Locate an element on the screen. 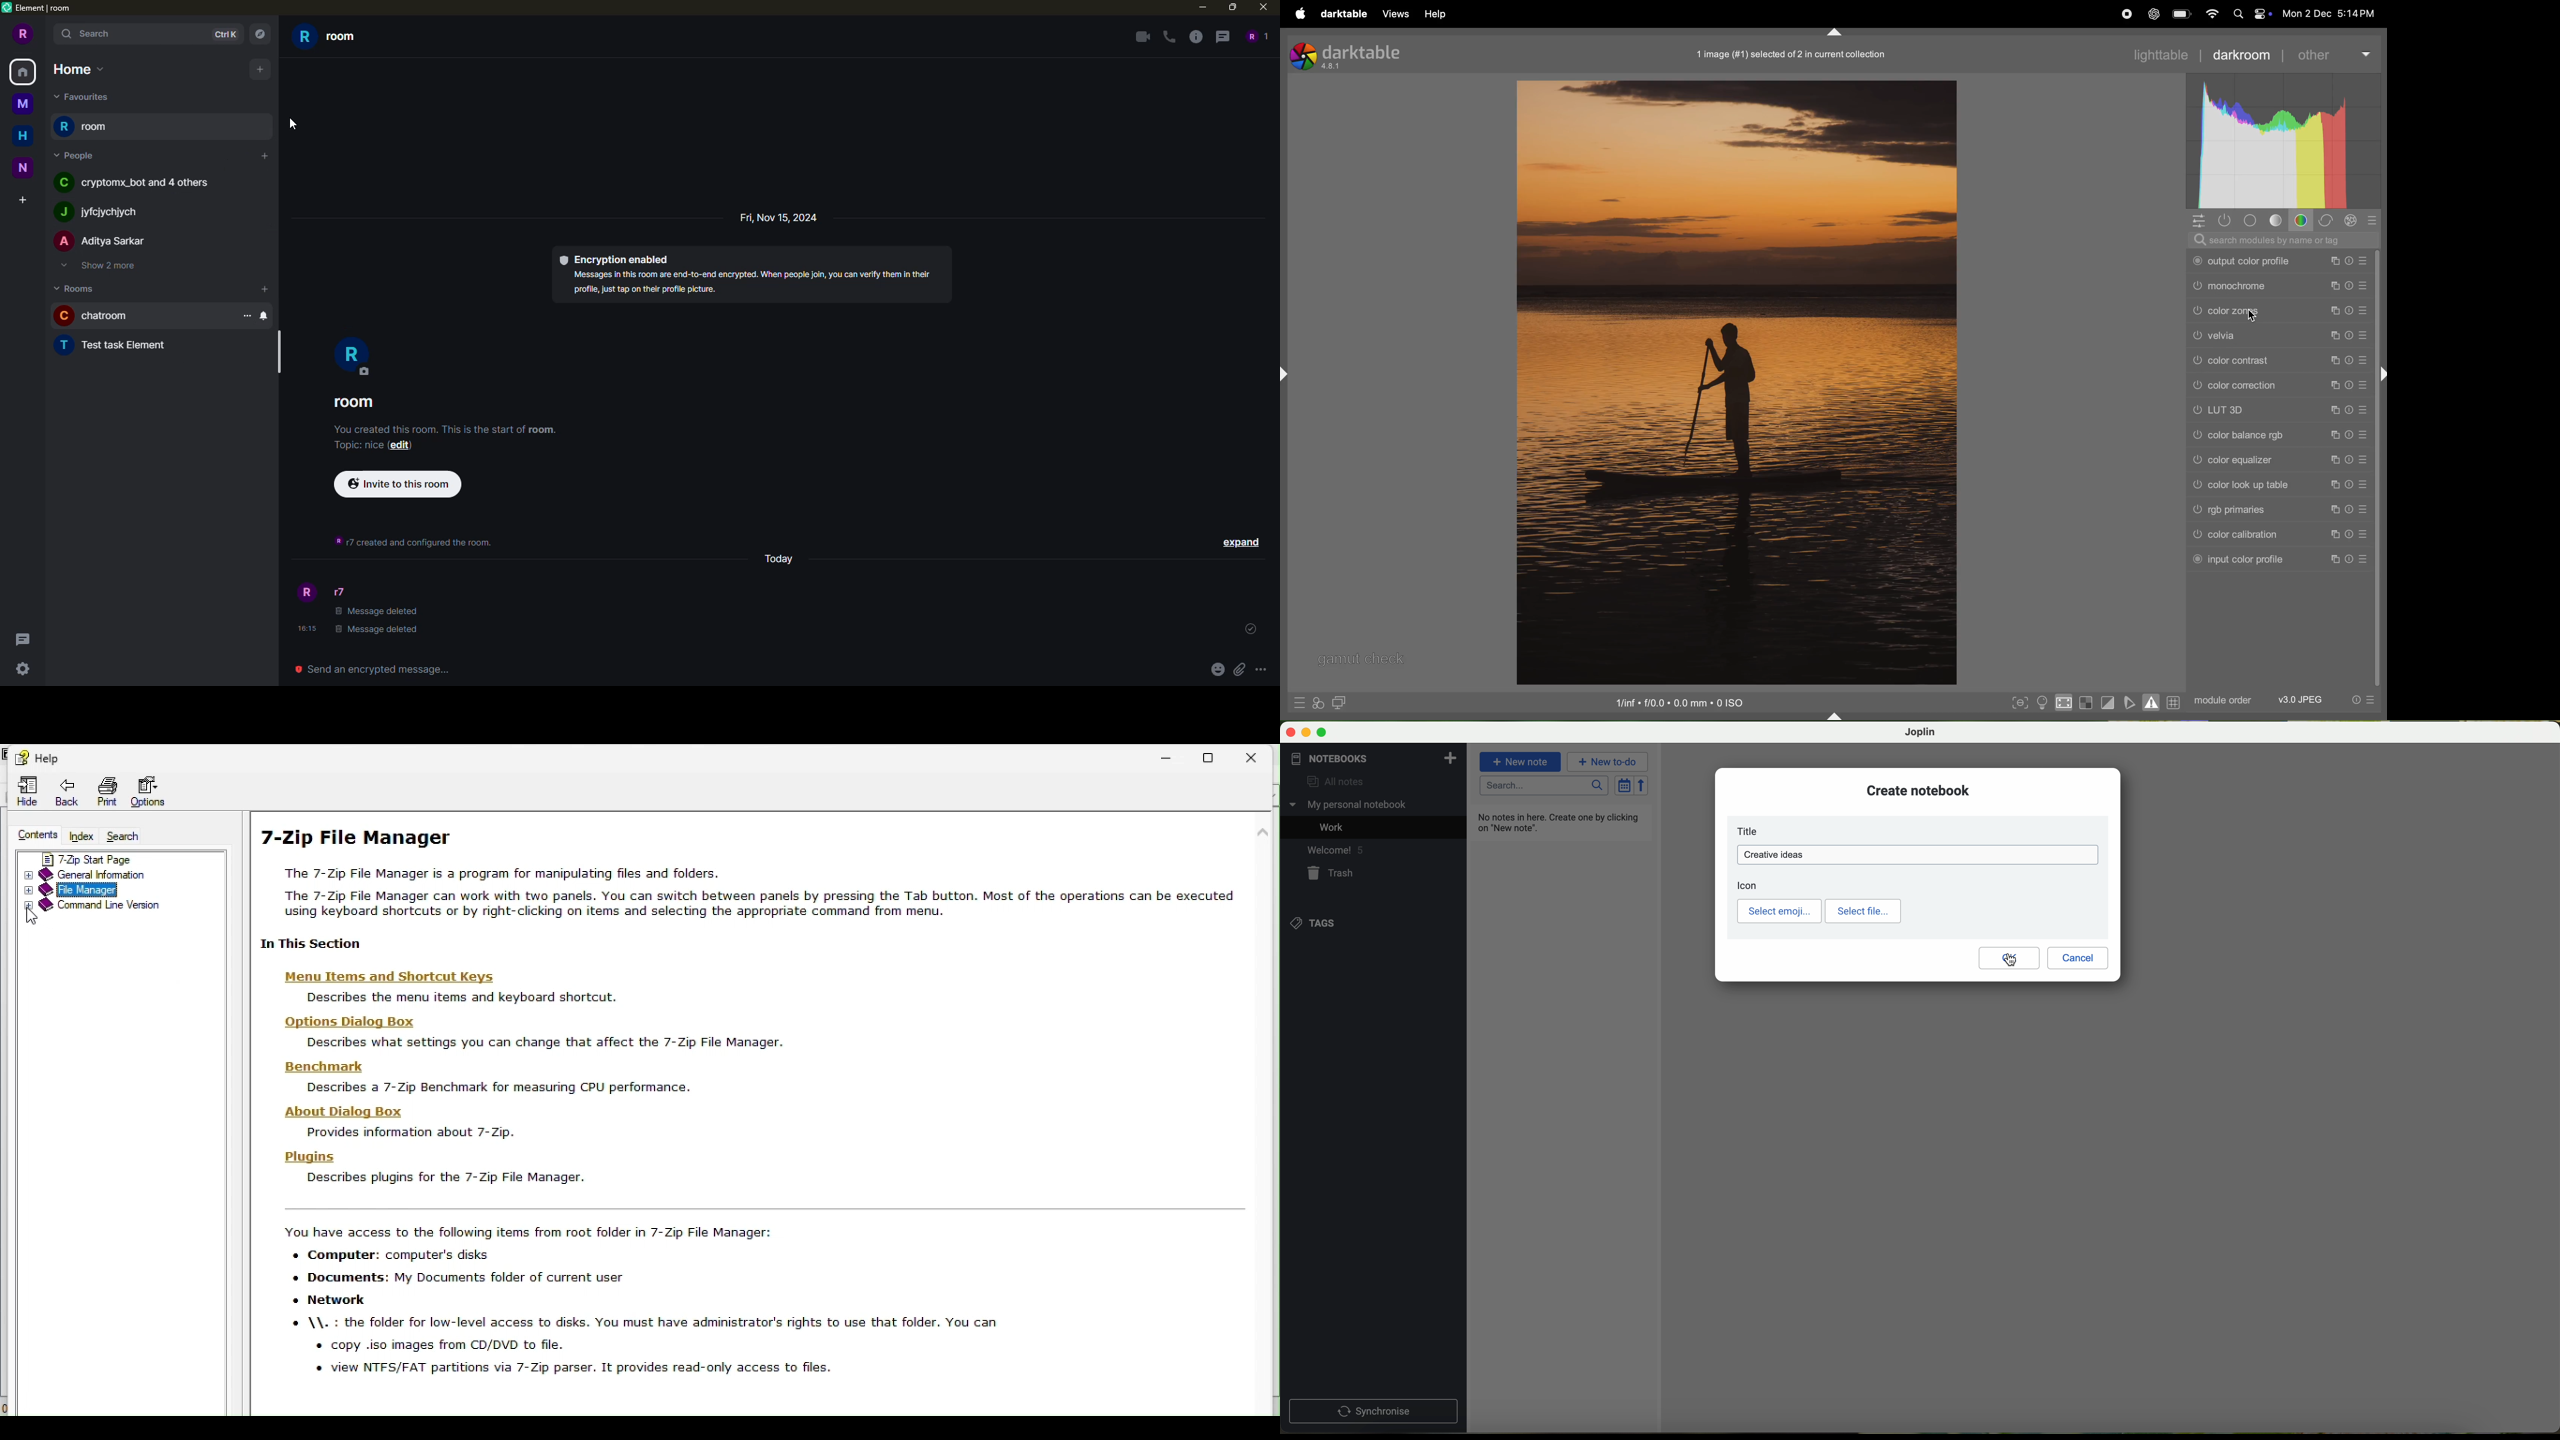  Describes the menu items and keyboard shortcut, is located at coordinates (454, 998).